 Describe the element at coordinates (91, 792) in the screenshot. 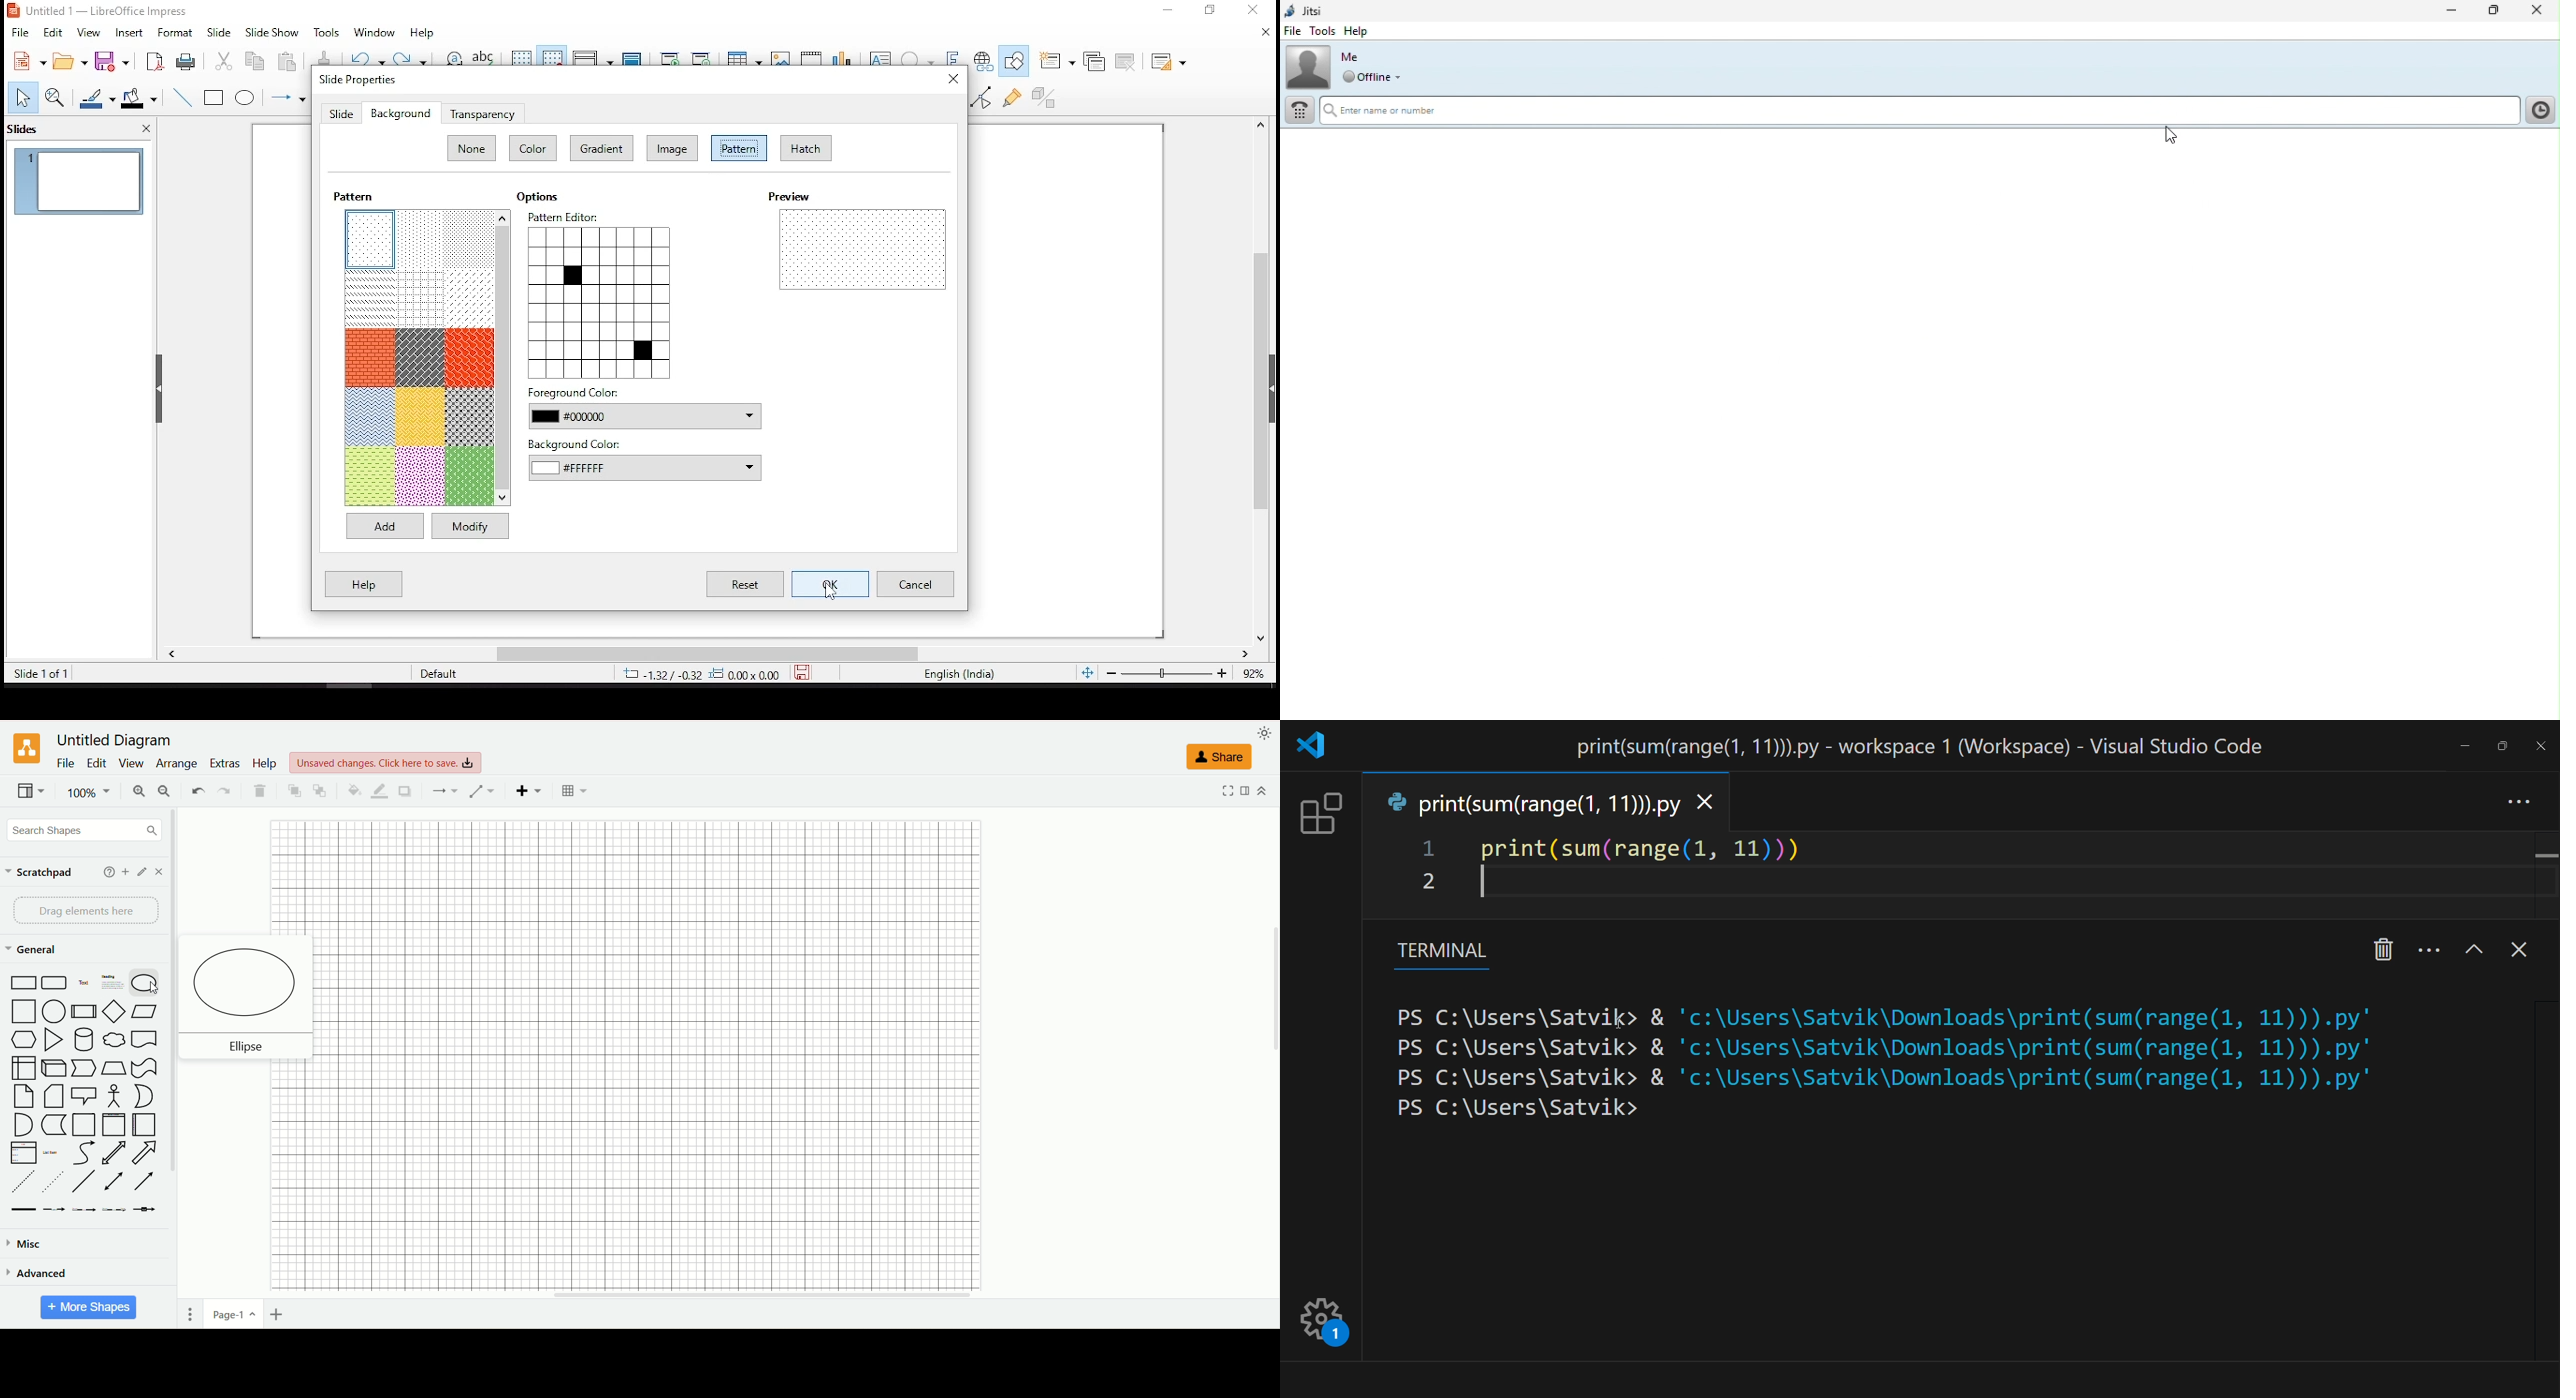

I see `zoom factor` at that location.